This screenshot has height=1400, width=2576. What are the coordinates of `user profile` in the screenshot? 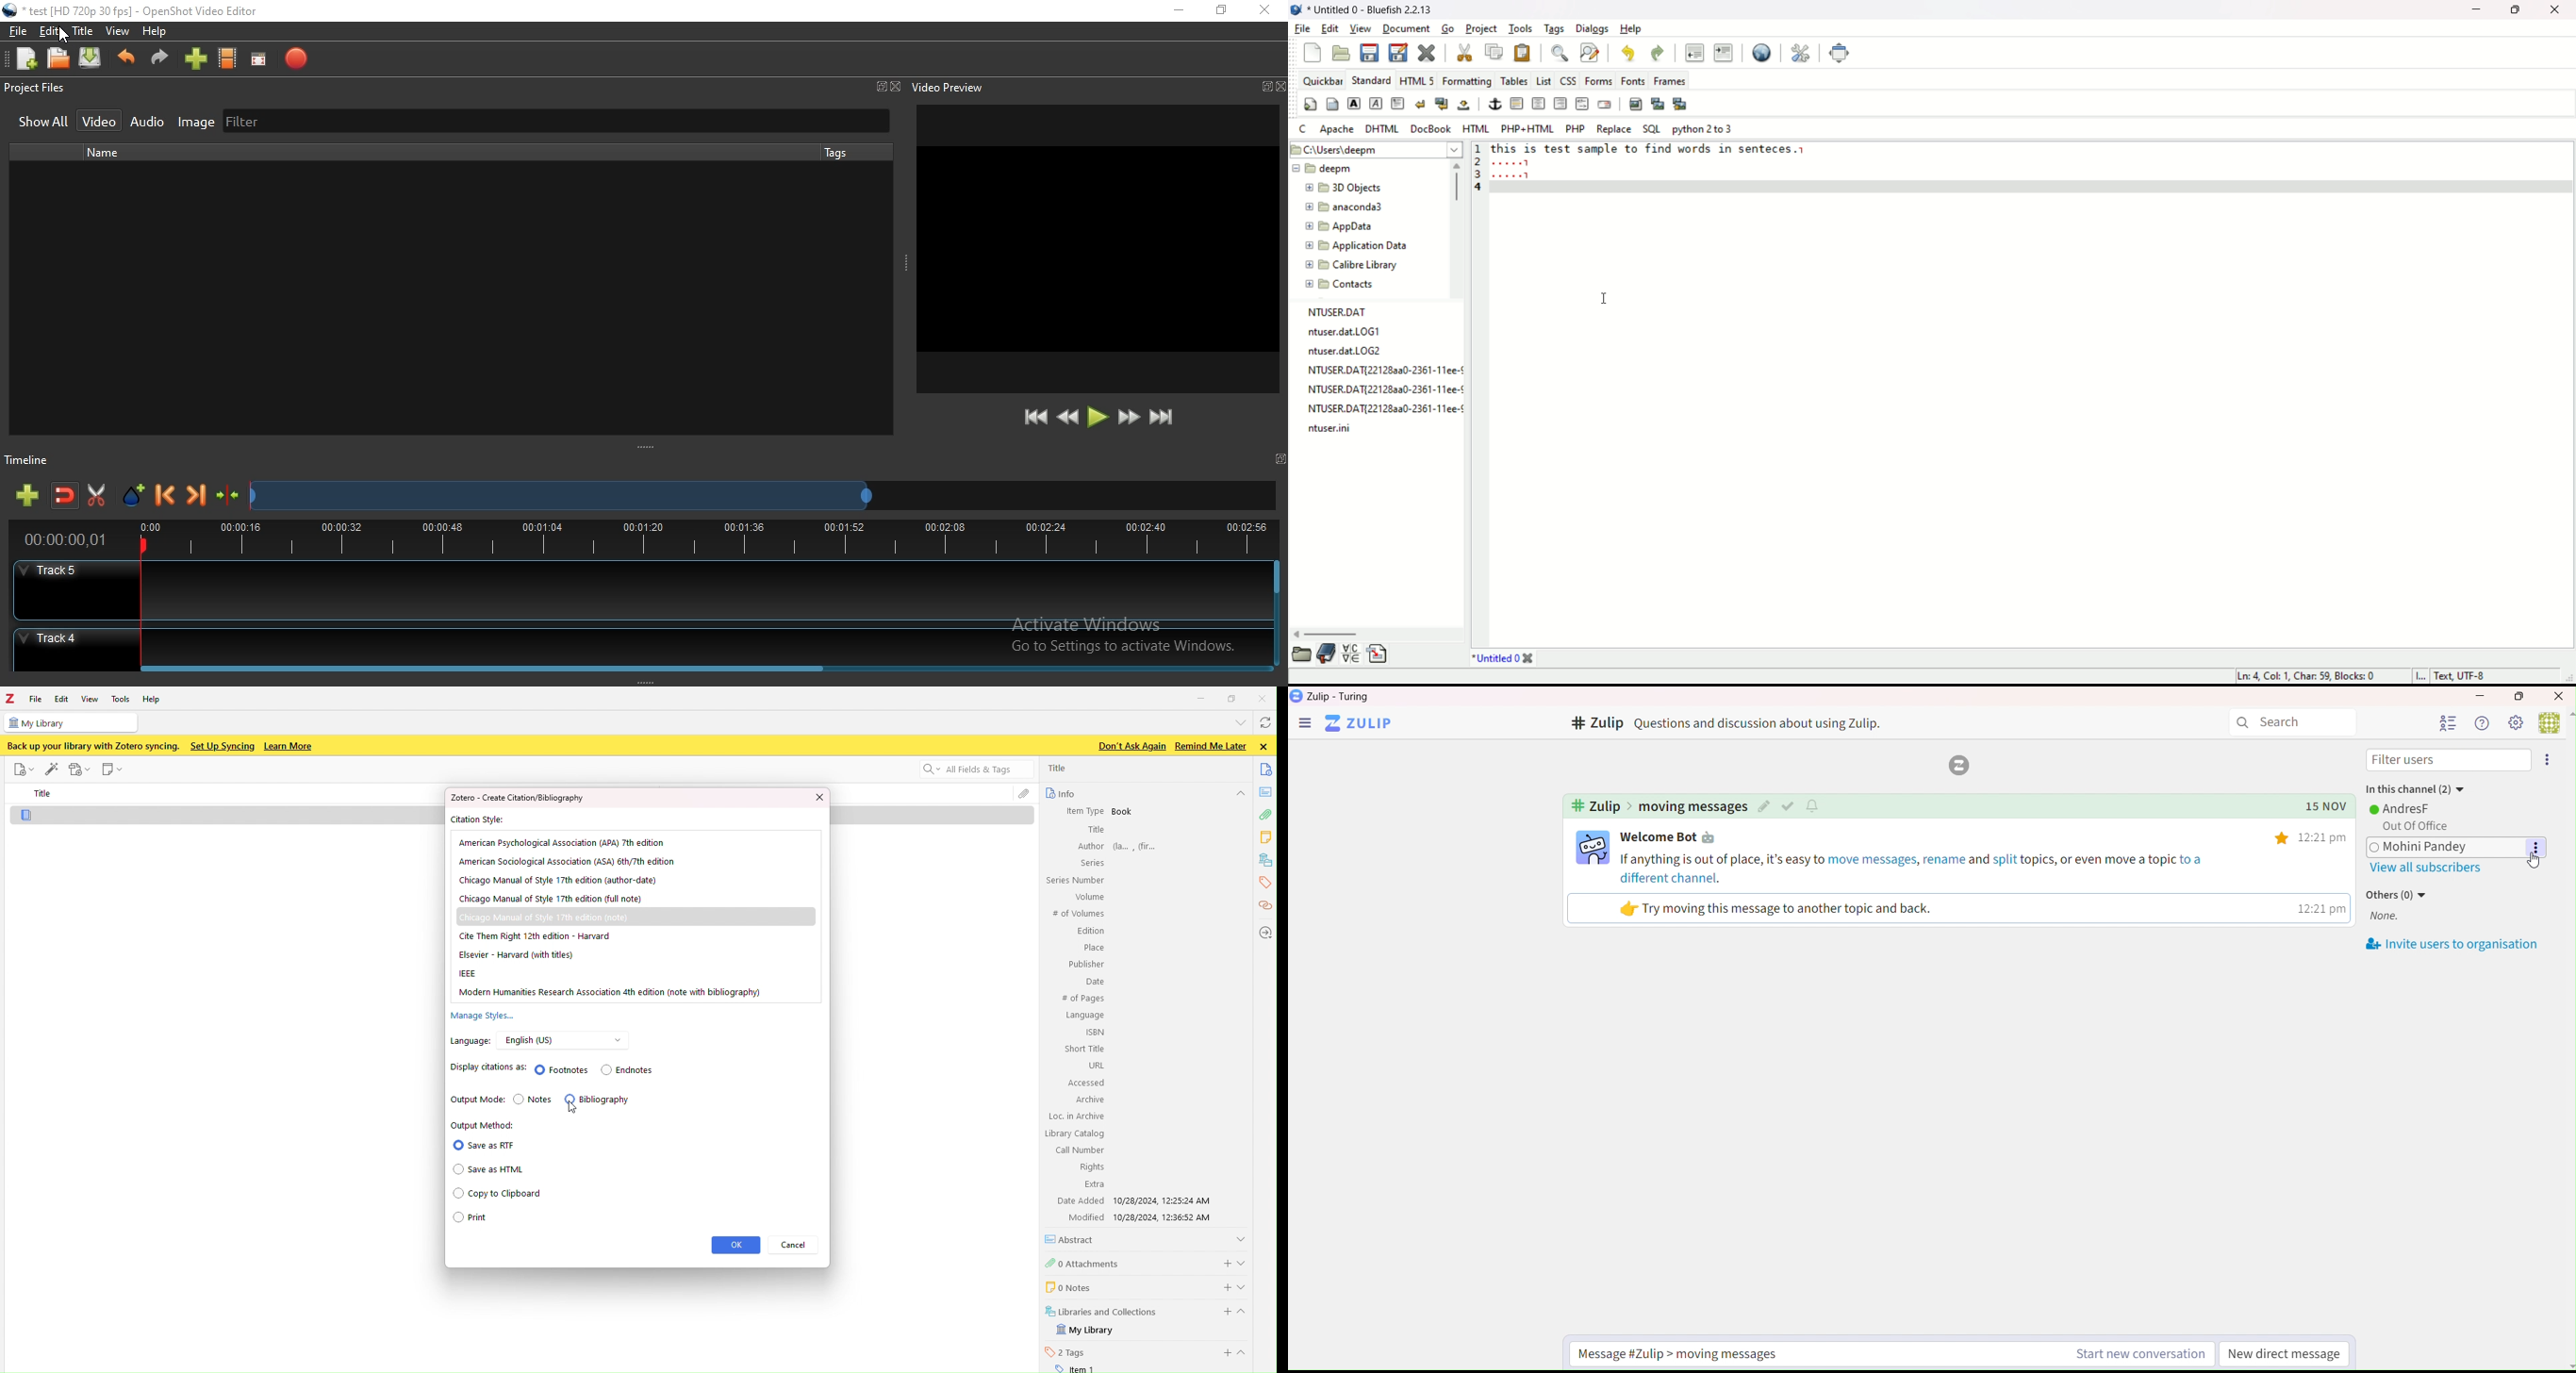 It's located at (1594, 847).